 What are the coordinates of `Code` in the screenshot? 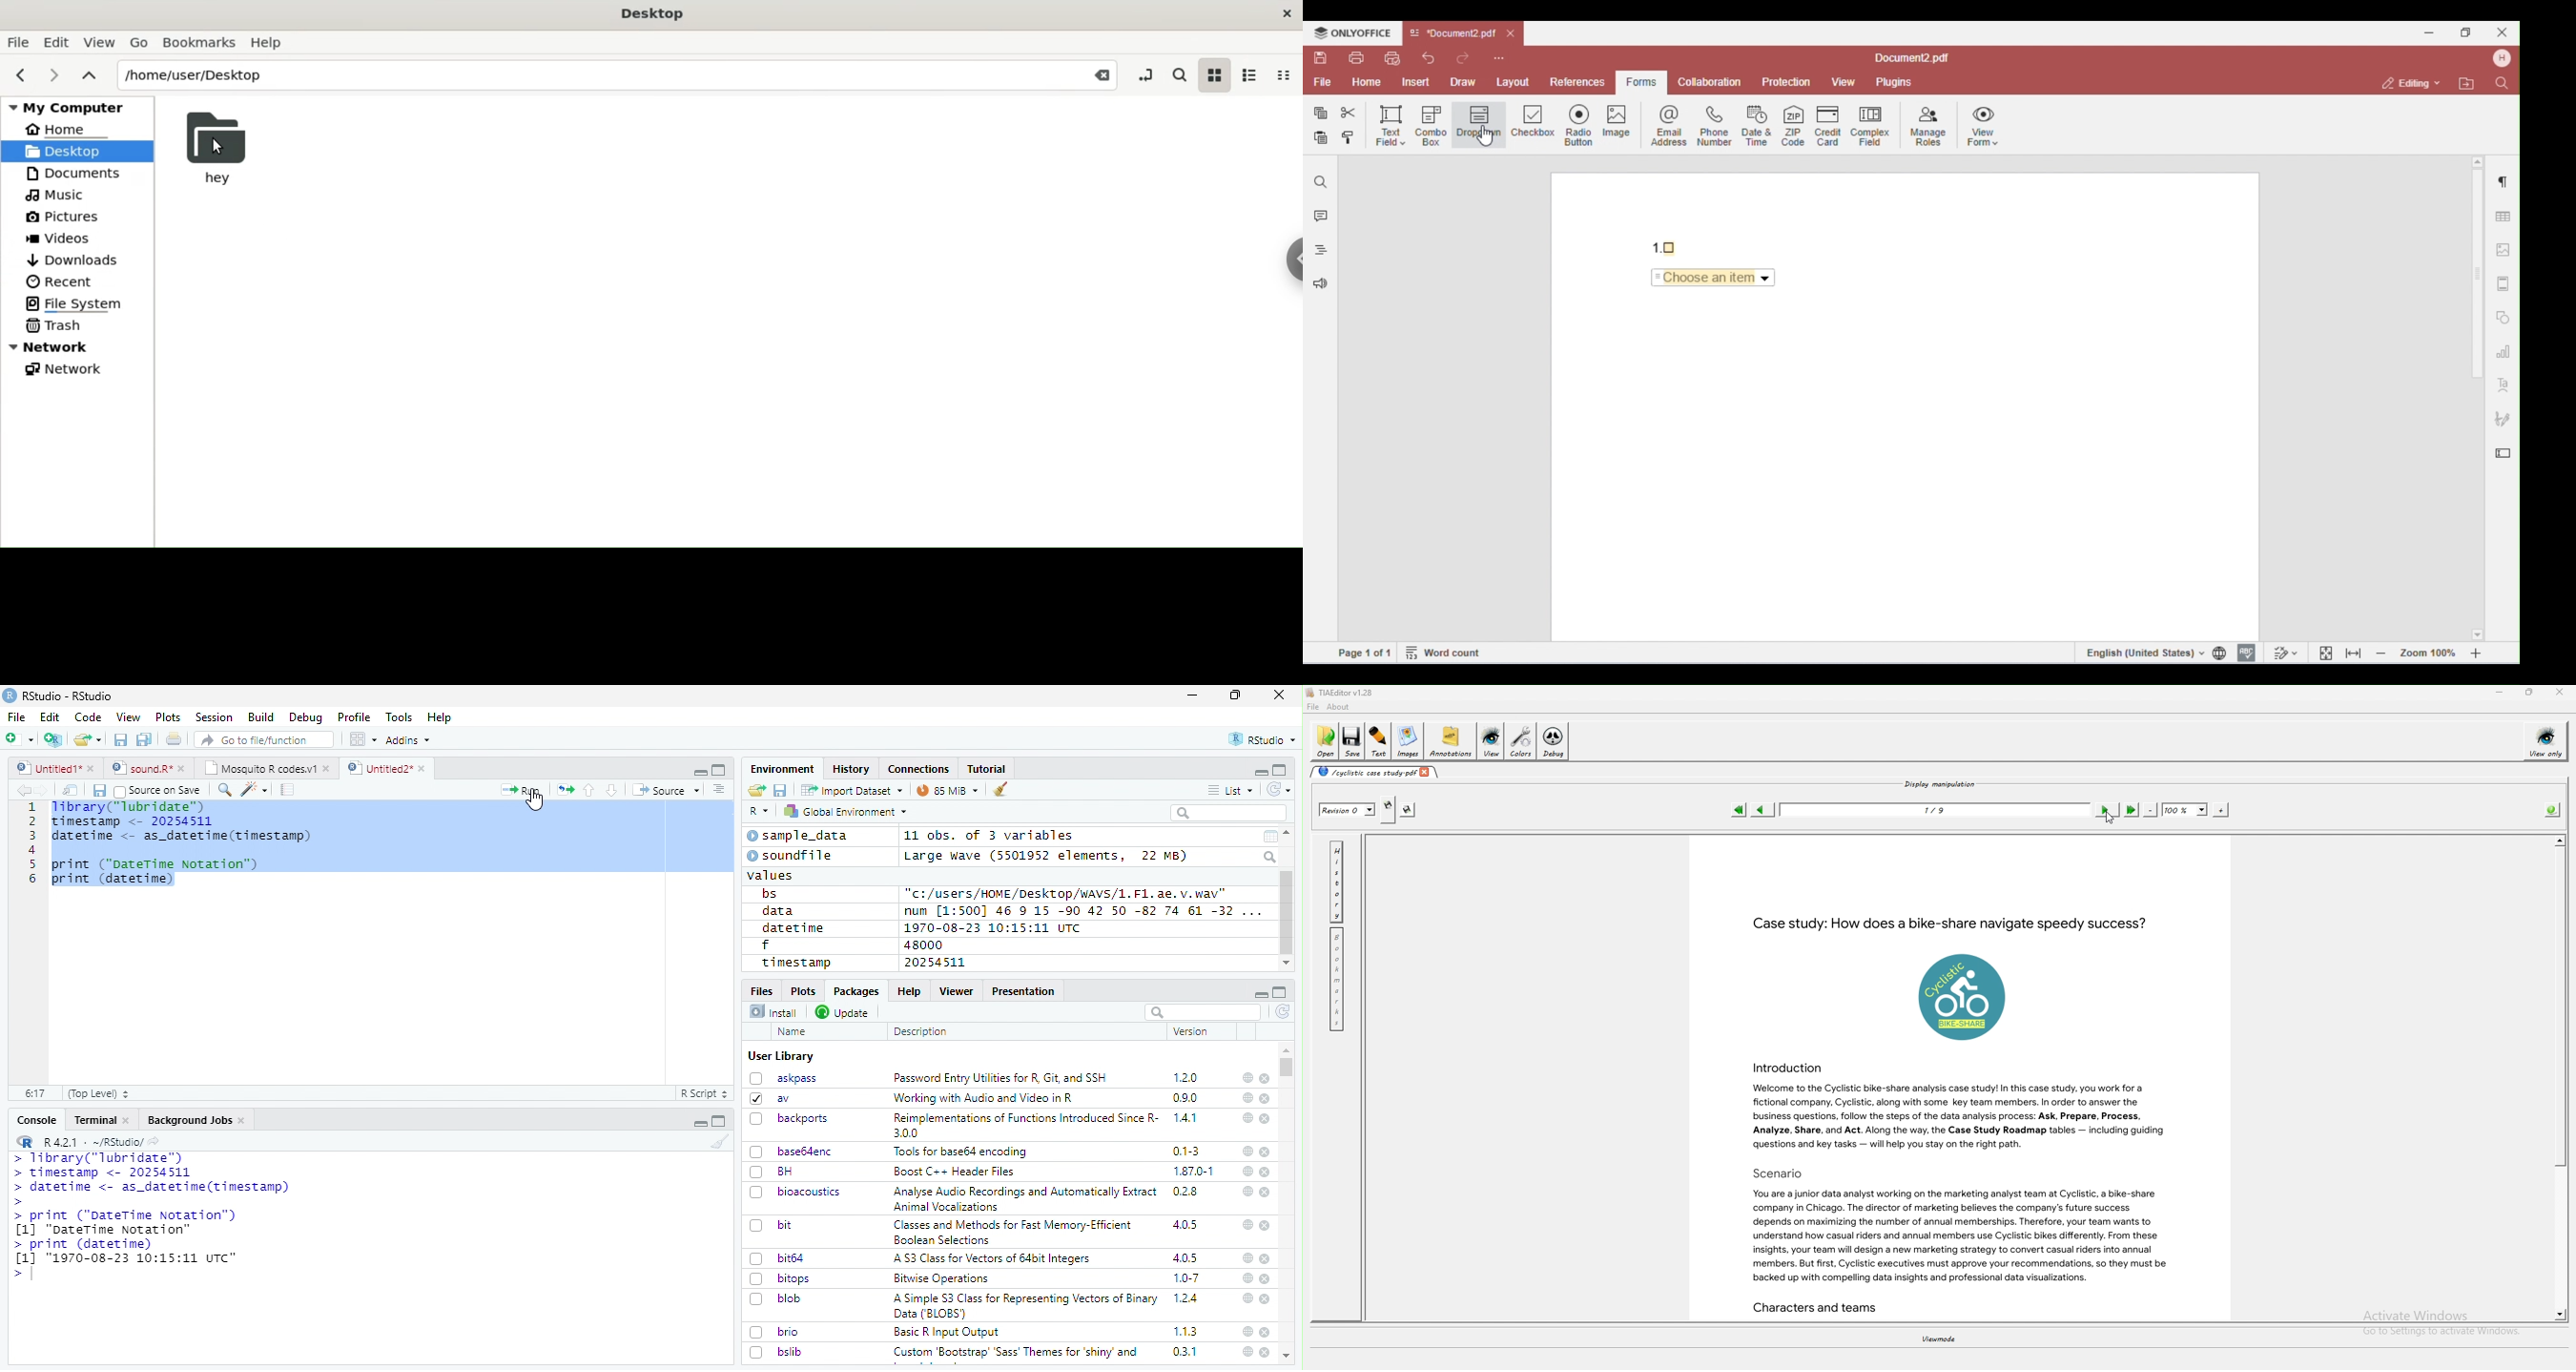 It's located at (87, 717).